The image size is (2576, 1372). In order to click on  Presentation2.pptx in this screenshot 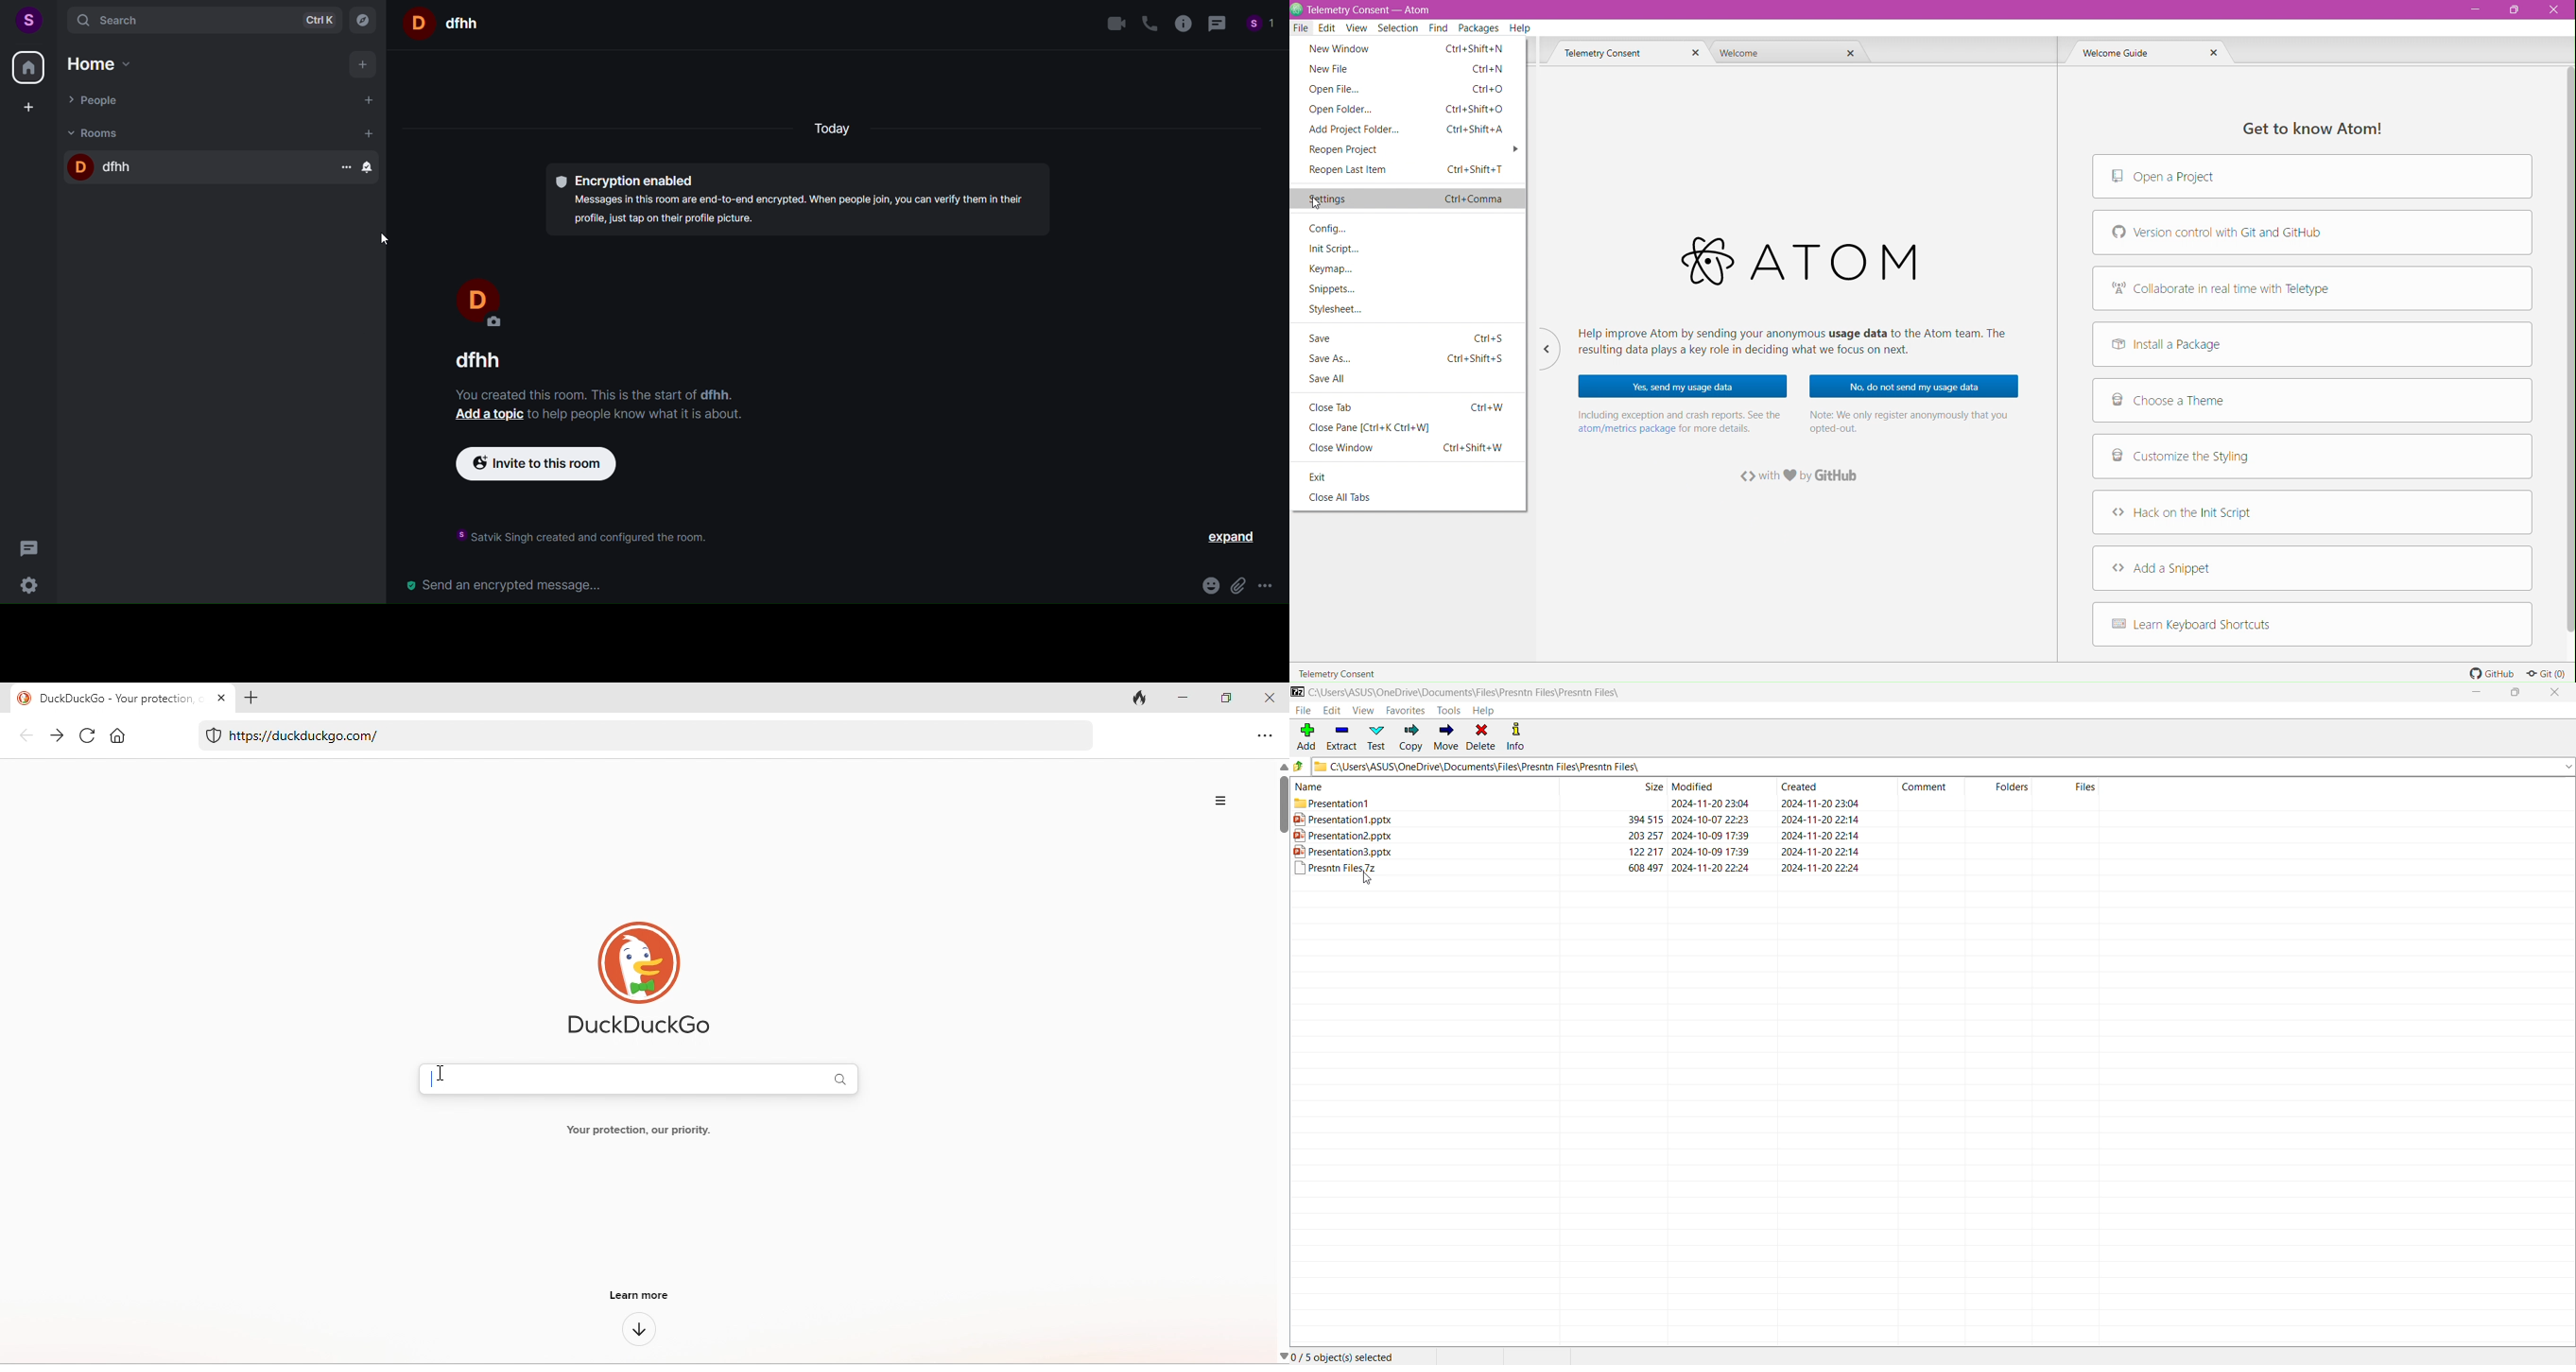, I will do `click(1352, 836)`.